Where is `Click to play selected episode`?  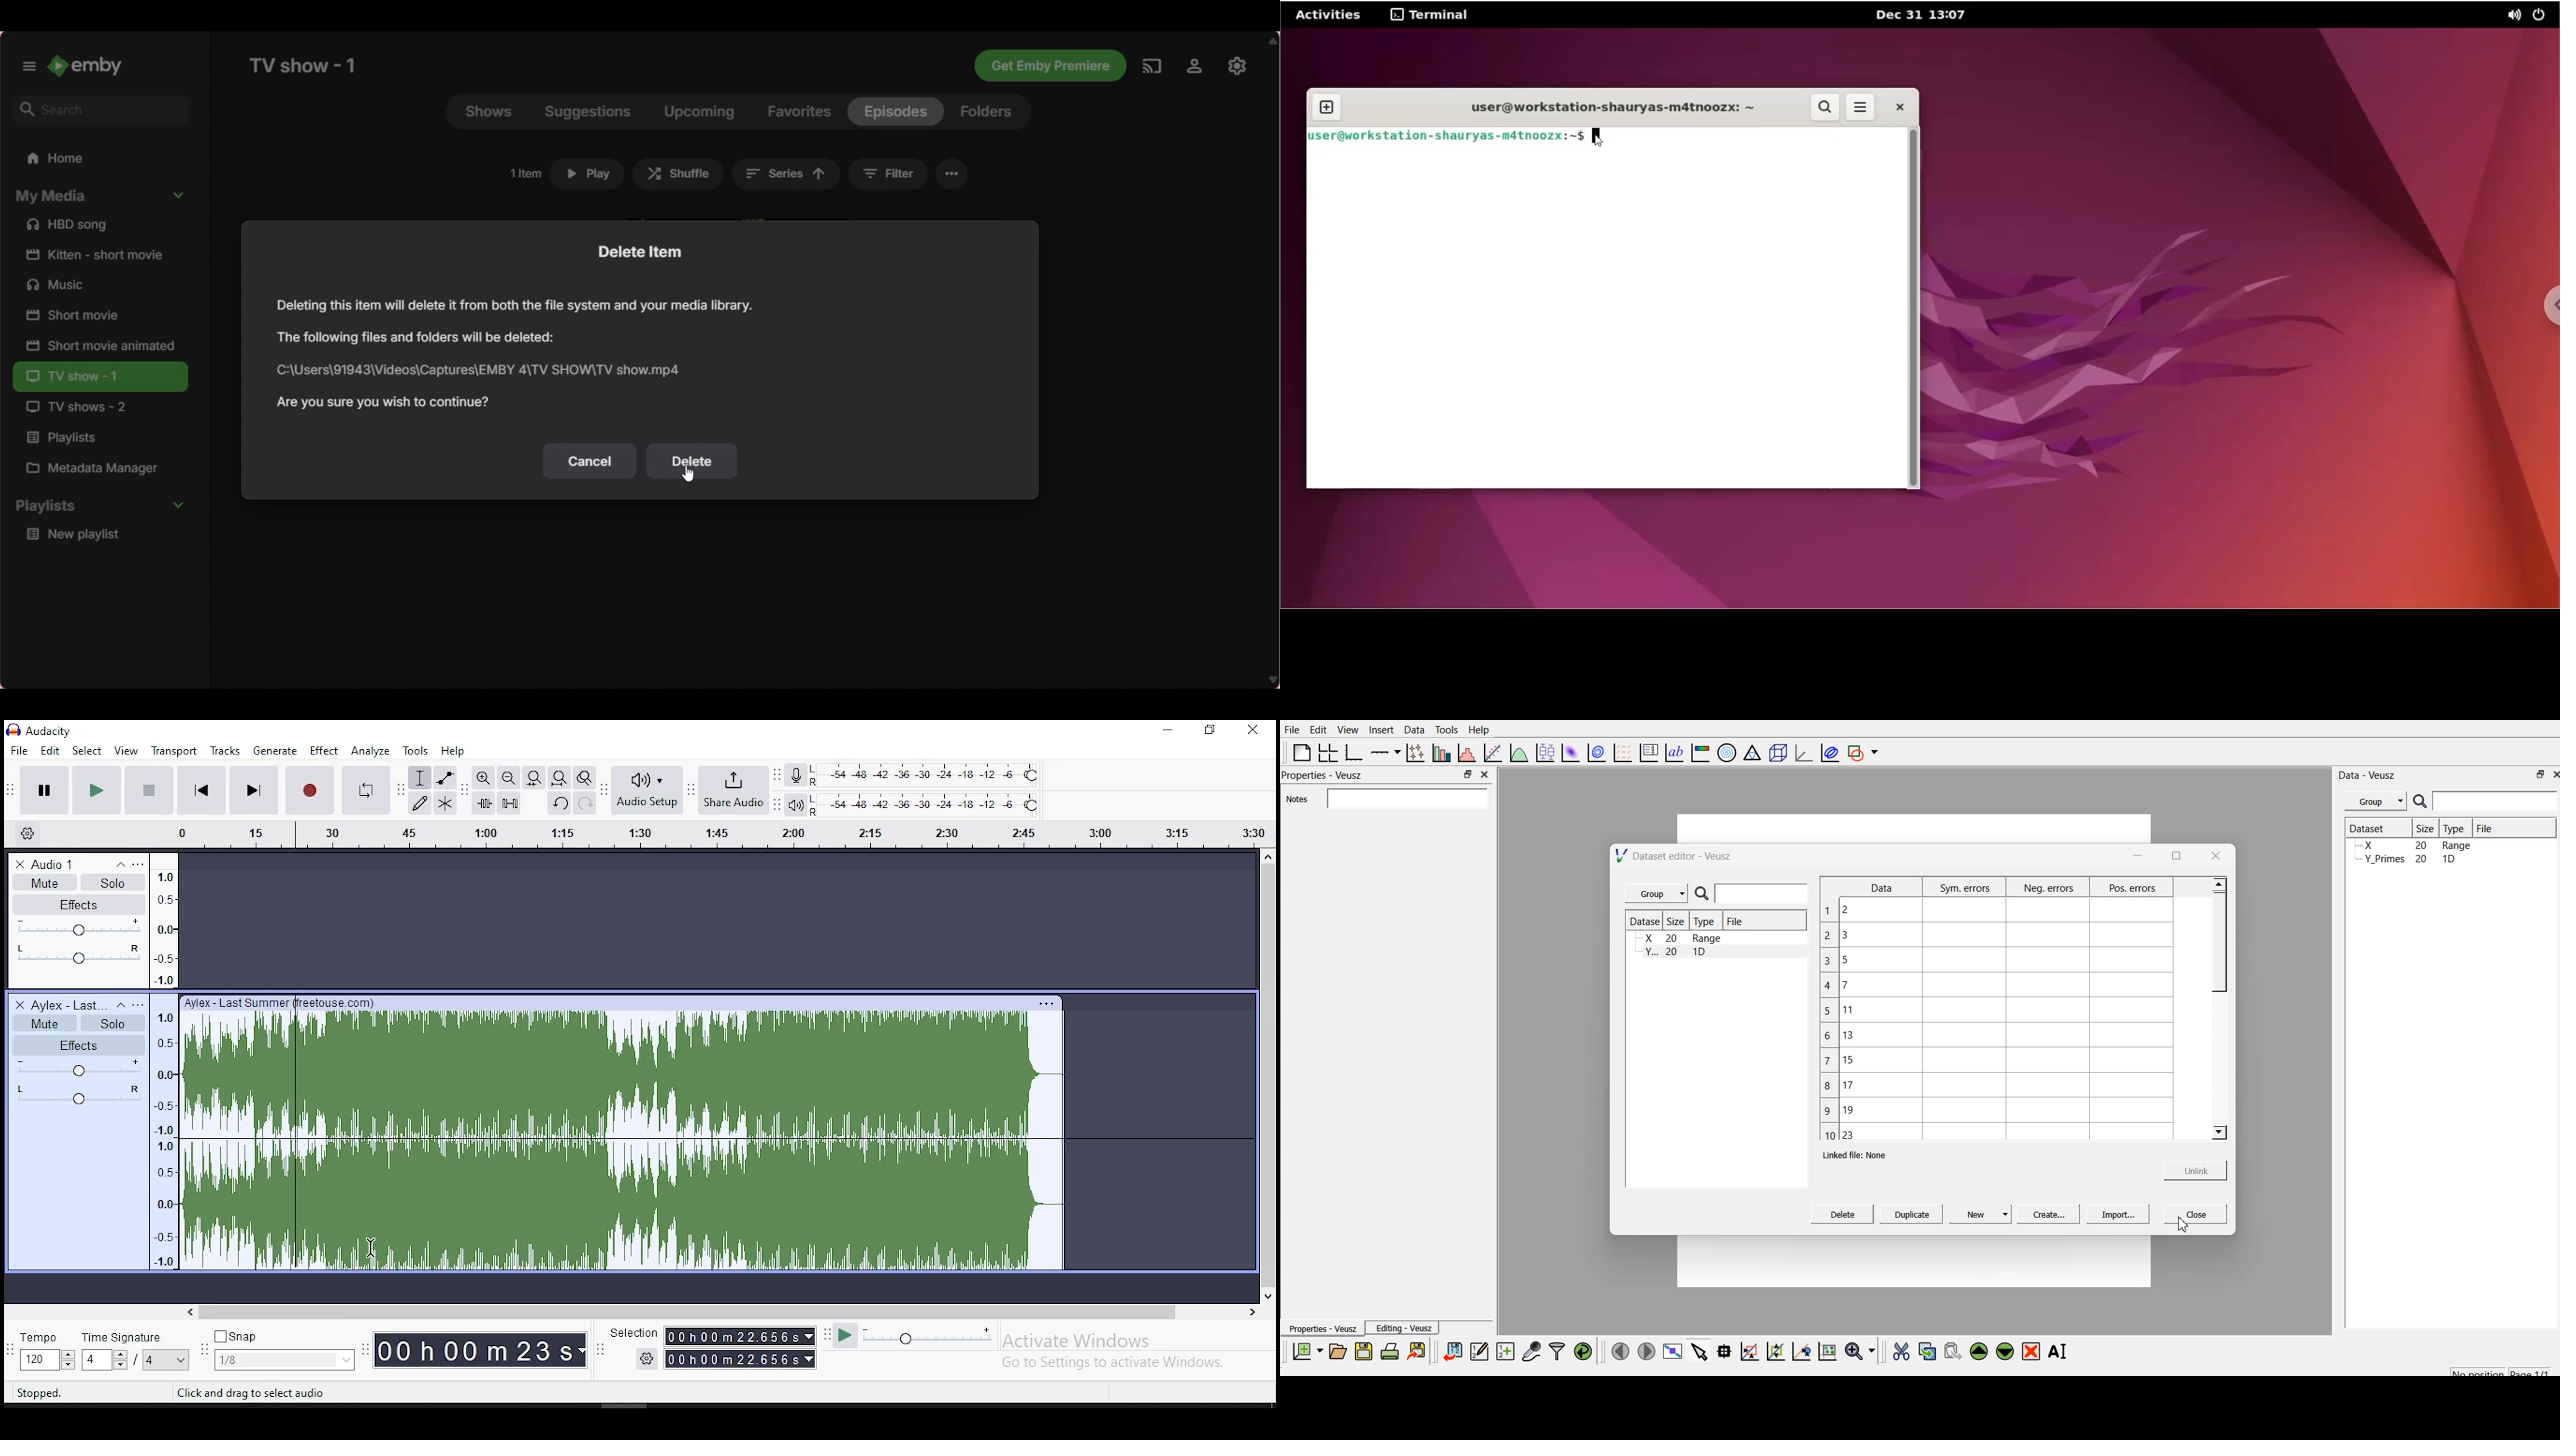
Click to play selected episode is located at coordinates (587, 174).